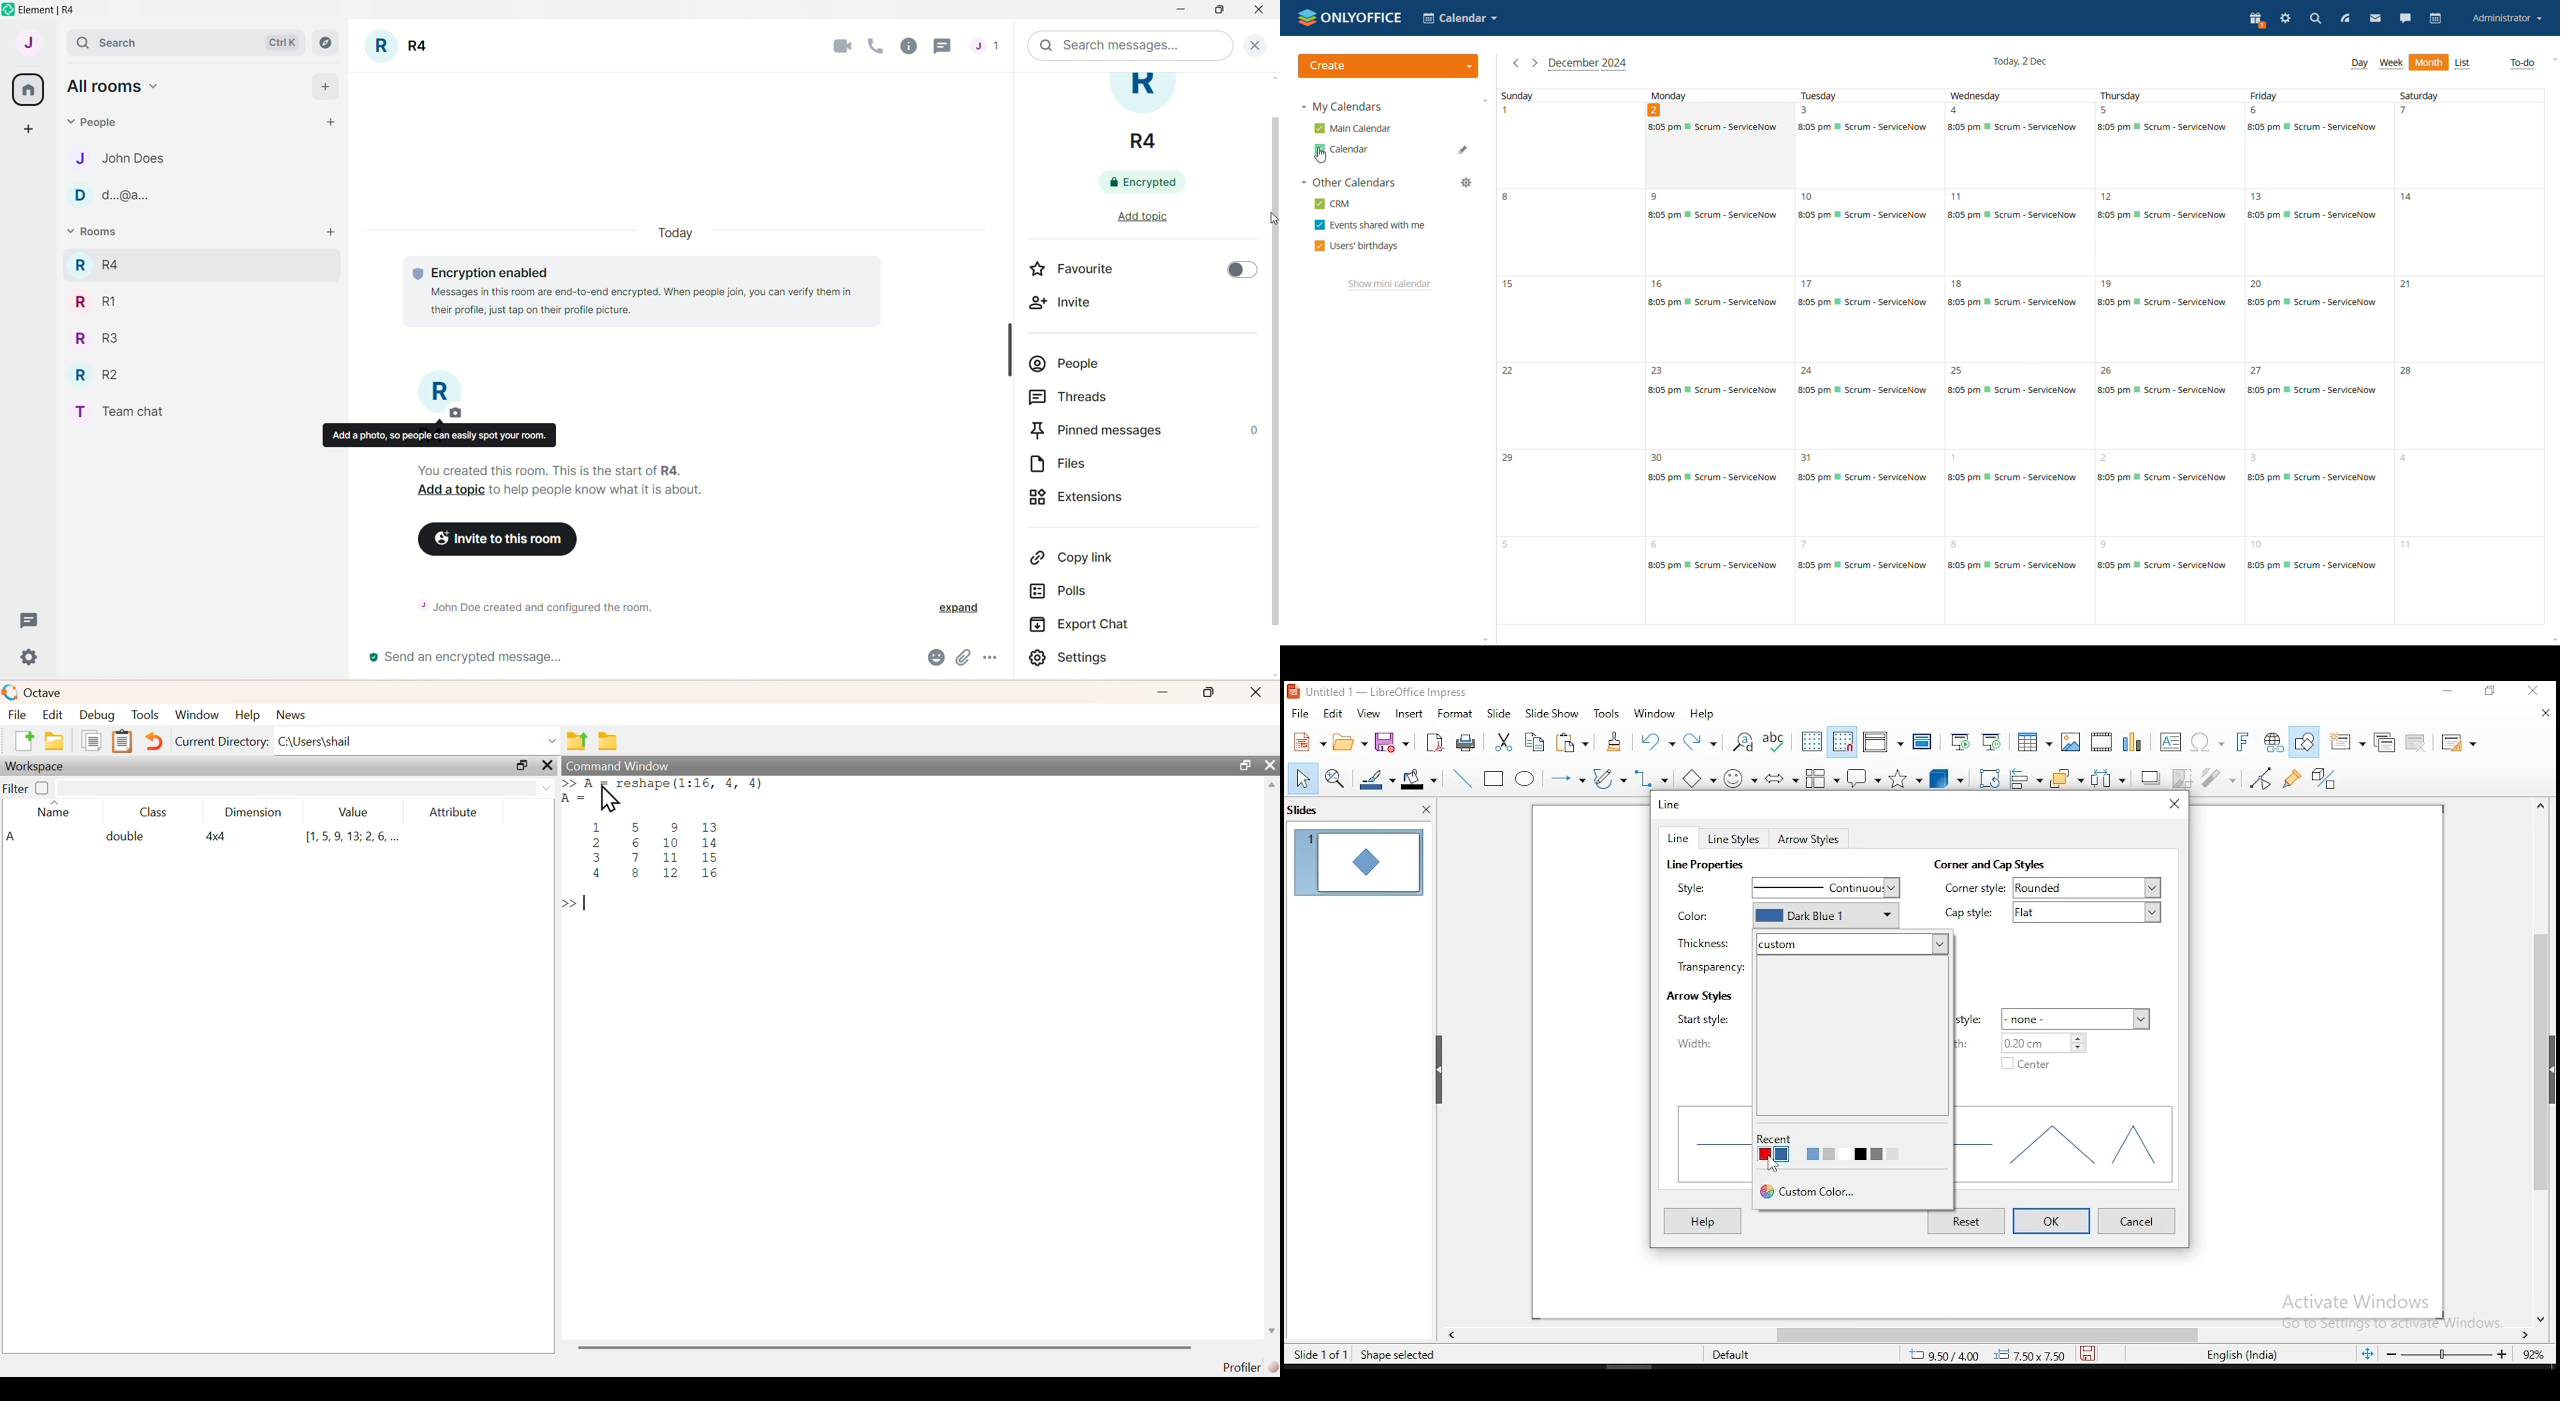 The width and height of the screenshot is (2576, 1428). Describe the element at coordinates (1456, 712) in the screenshot. I see `format` at that location.